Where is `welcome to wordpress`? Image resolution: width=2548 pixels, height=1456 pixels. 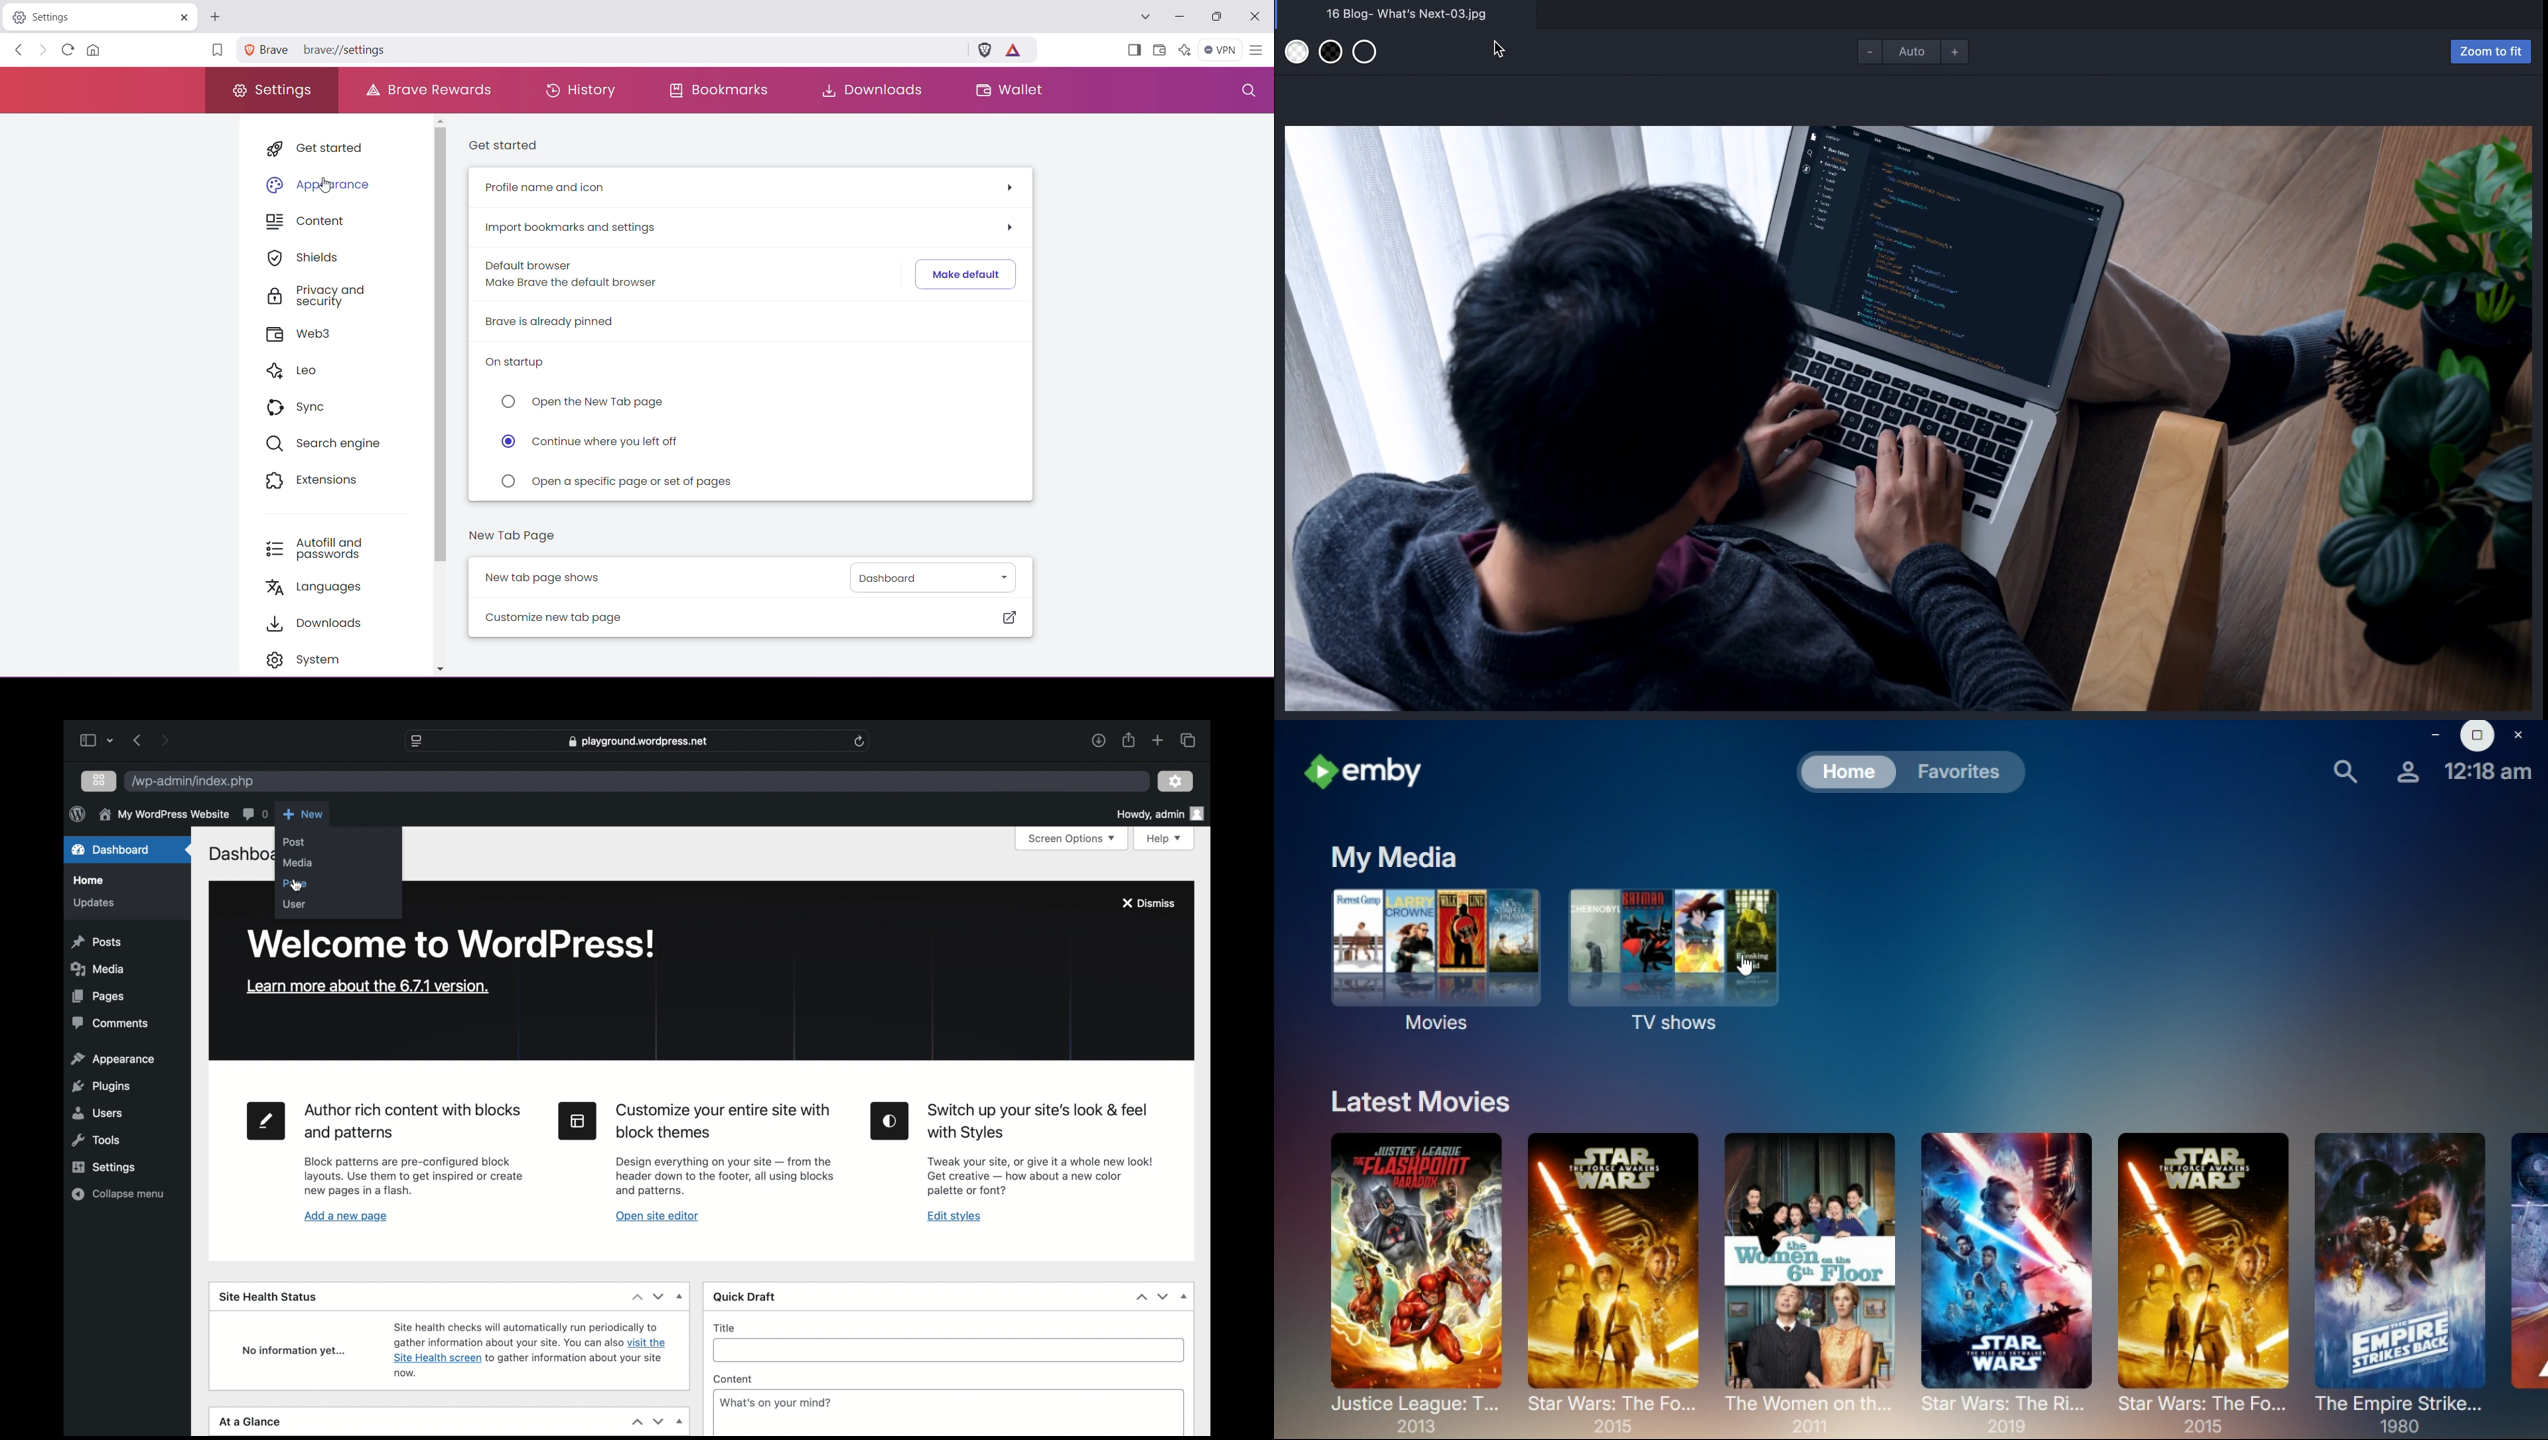
welcome to wordpress is located at coordinates (452, 945).